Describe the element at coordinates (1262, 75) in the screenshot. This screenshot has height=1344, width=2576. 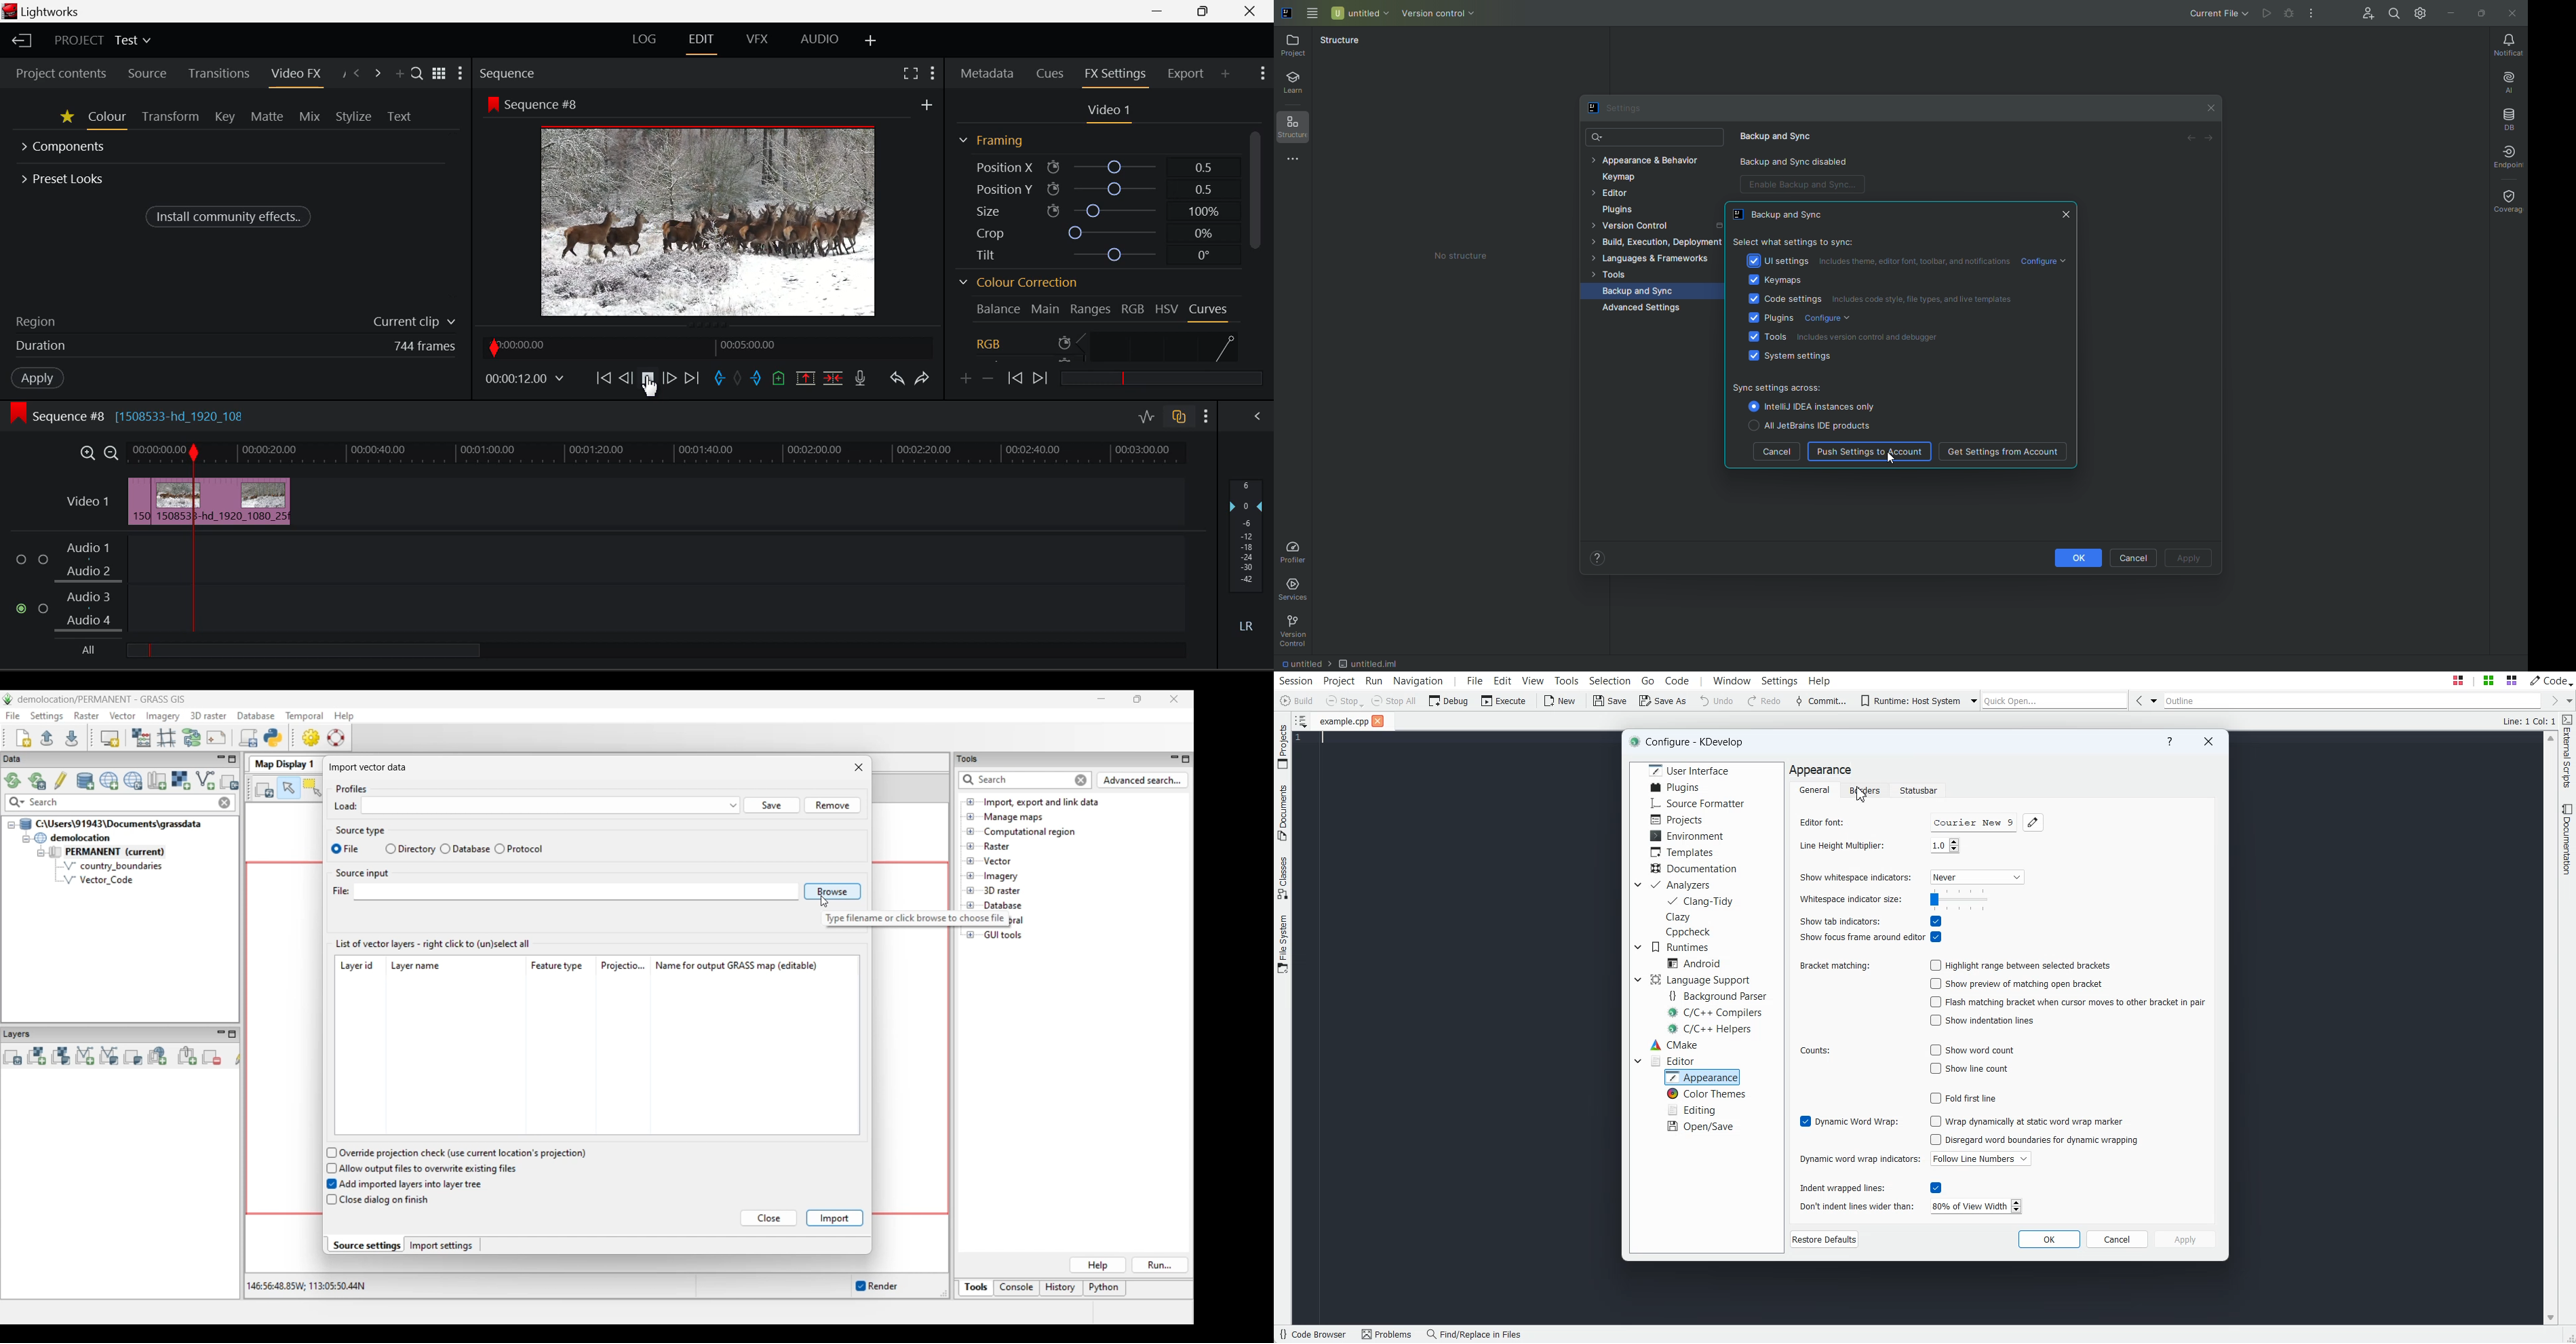
I see `Show Settings` at that location.